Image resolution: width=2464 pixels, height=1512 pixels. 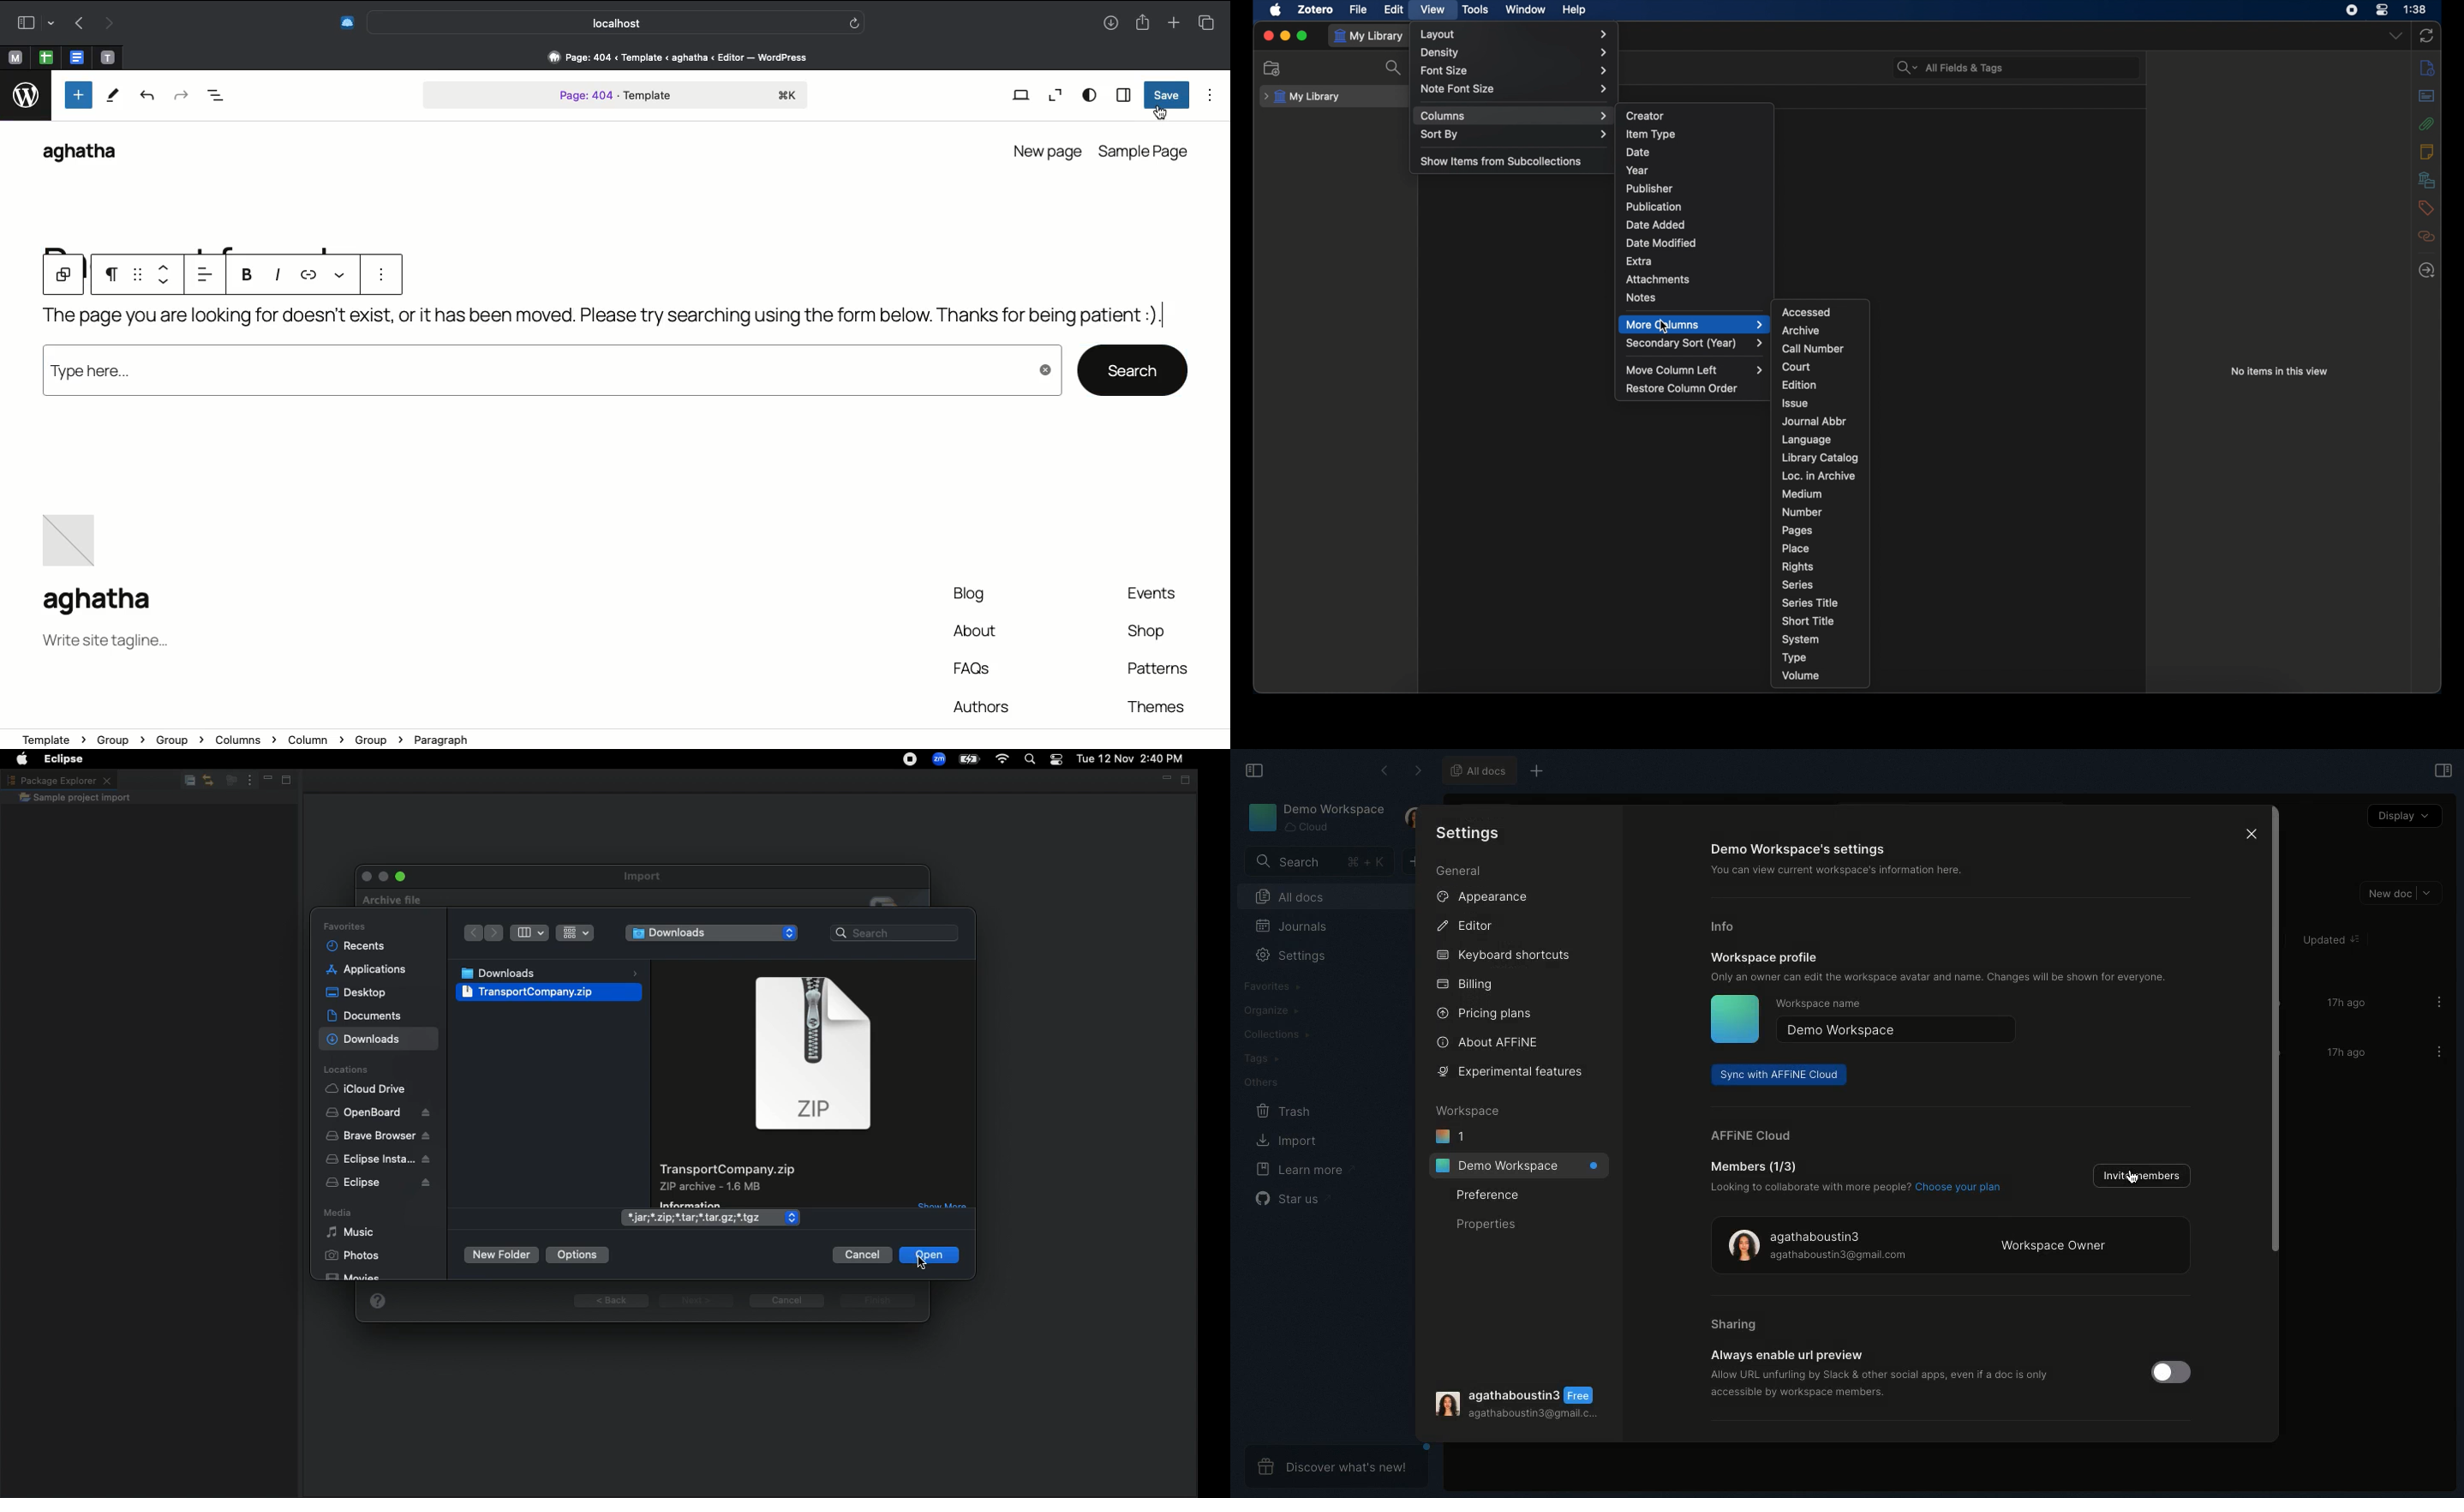 What do you see at coordinates (586, 735) in the screenshot?
I see `address` at bounding box center [586, 735].